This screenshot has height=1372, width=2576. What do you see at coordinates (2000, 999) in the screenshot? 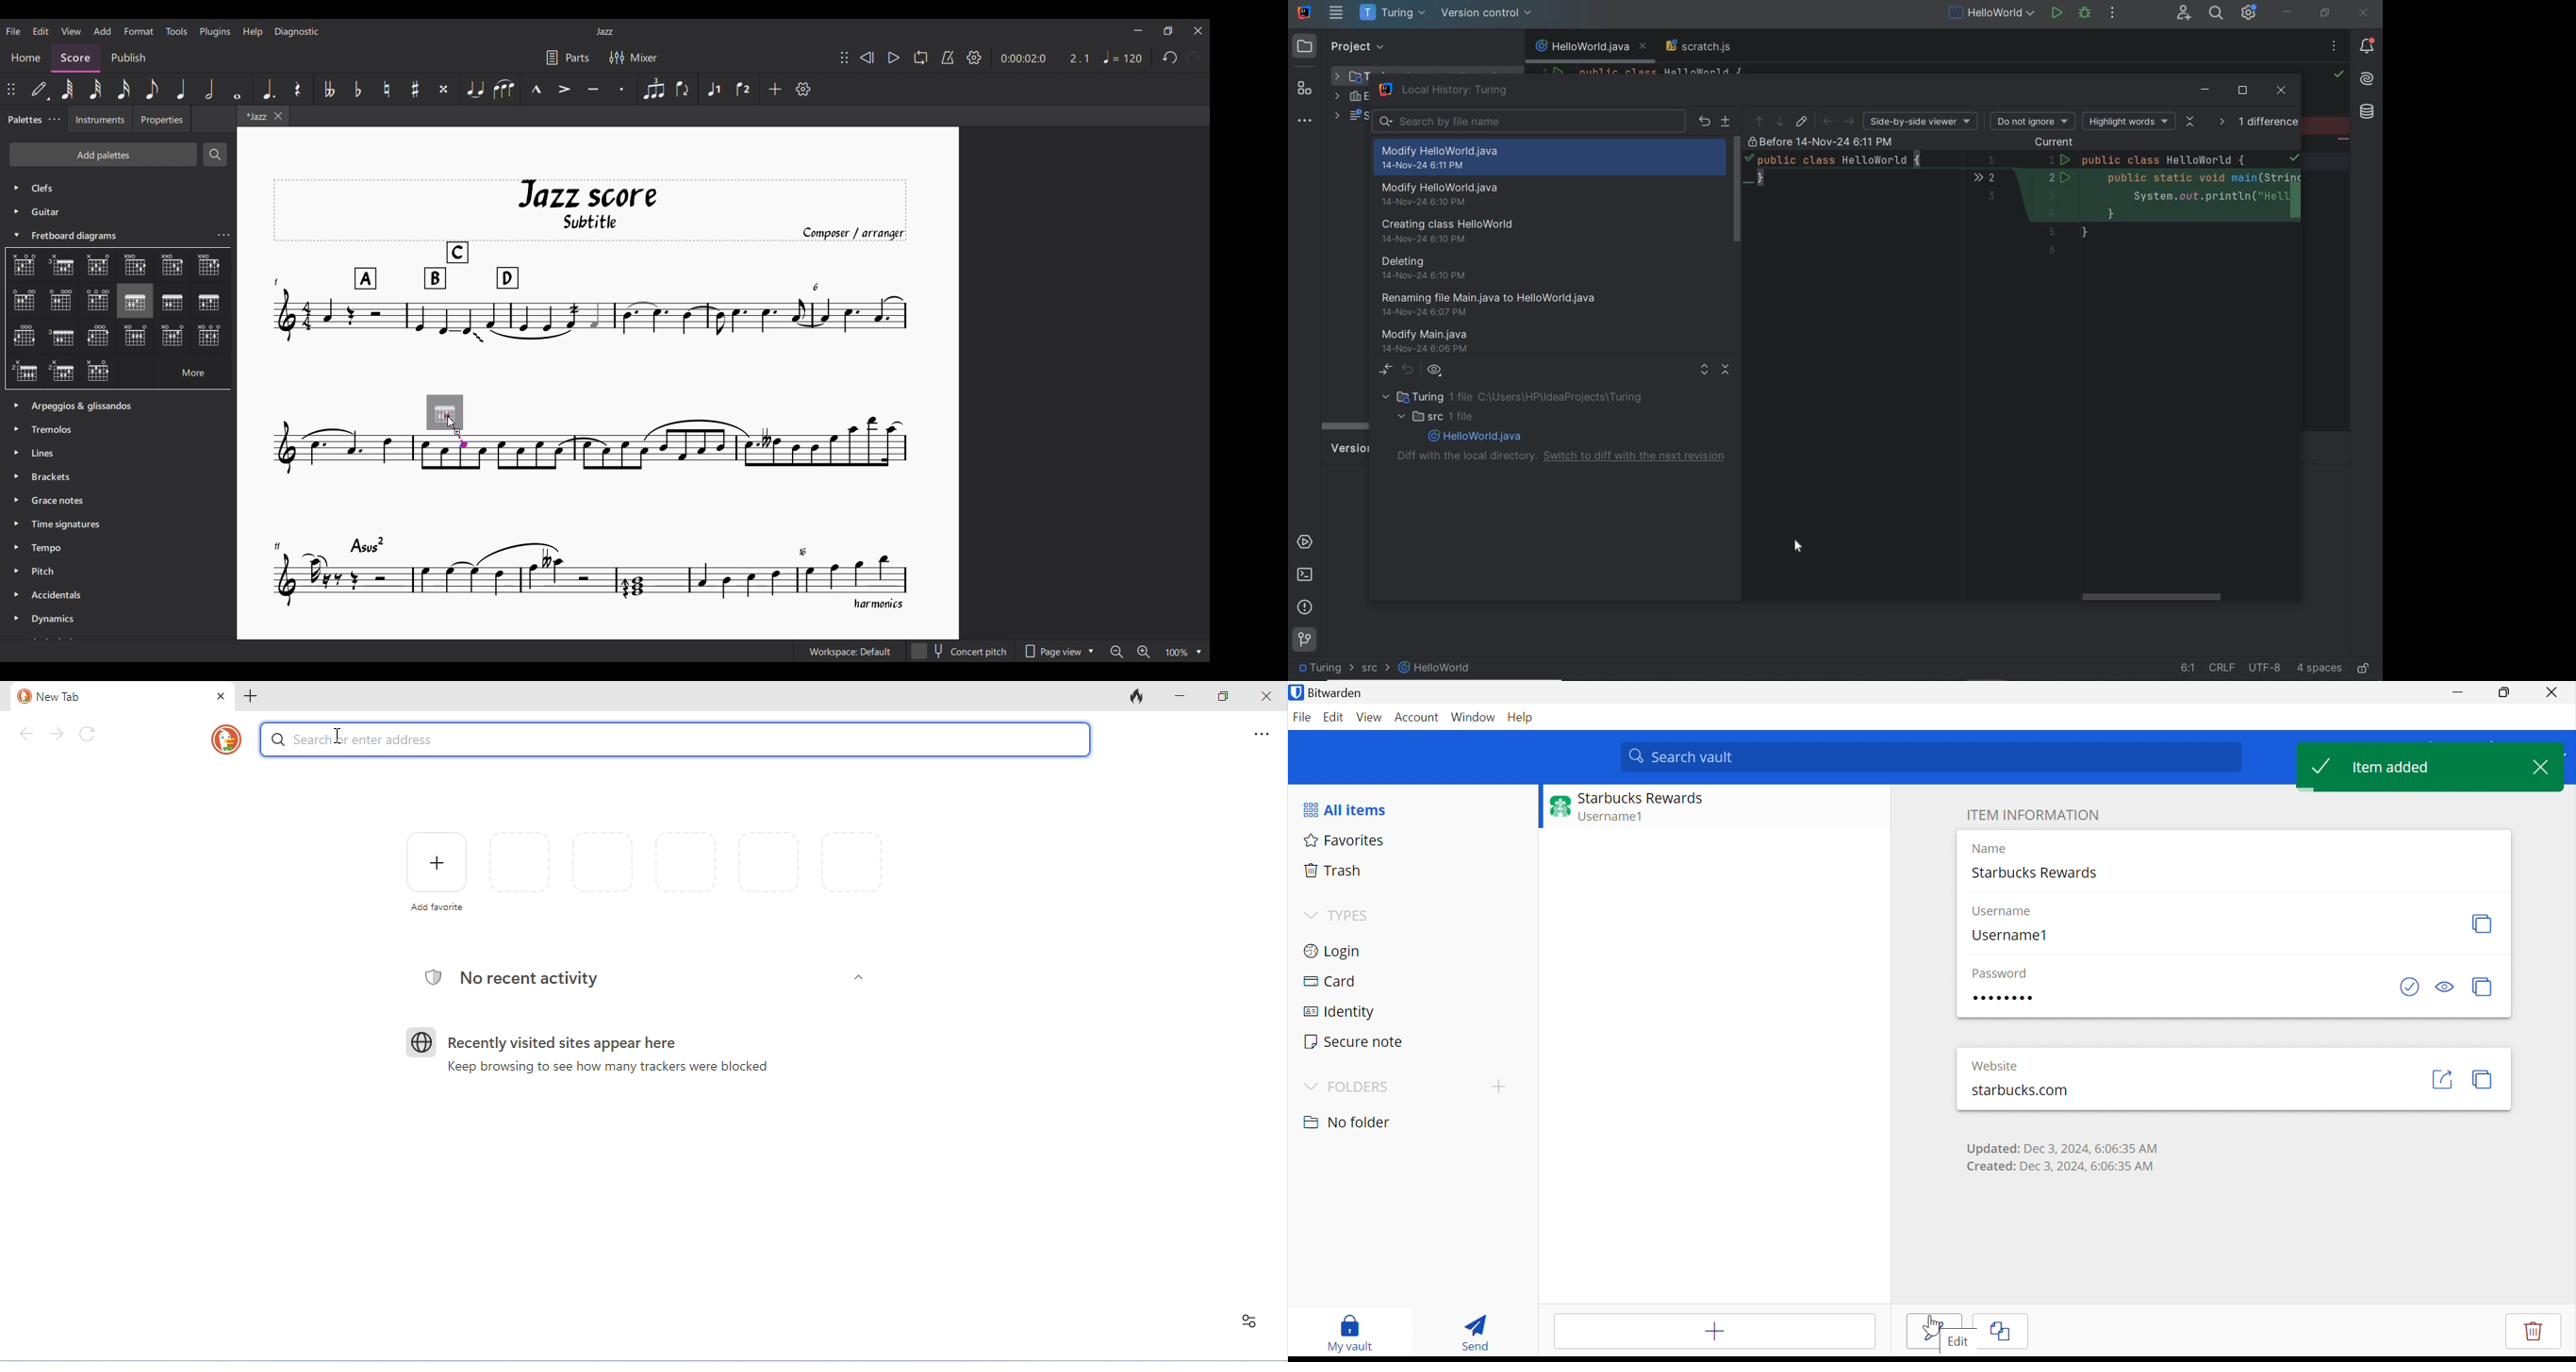
I see `Password` at bounding box center [2000, 999].